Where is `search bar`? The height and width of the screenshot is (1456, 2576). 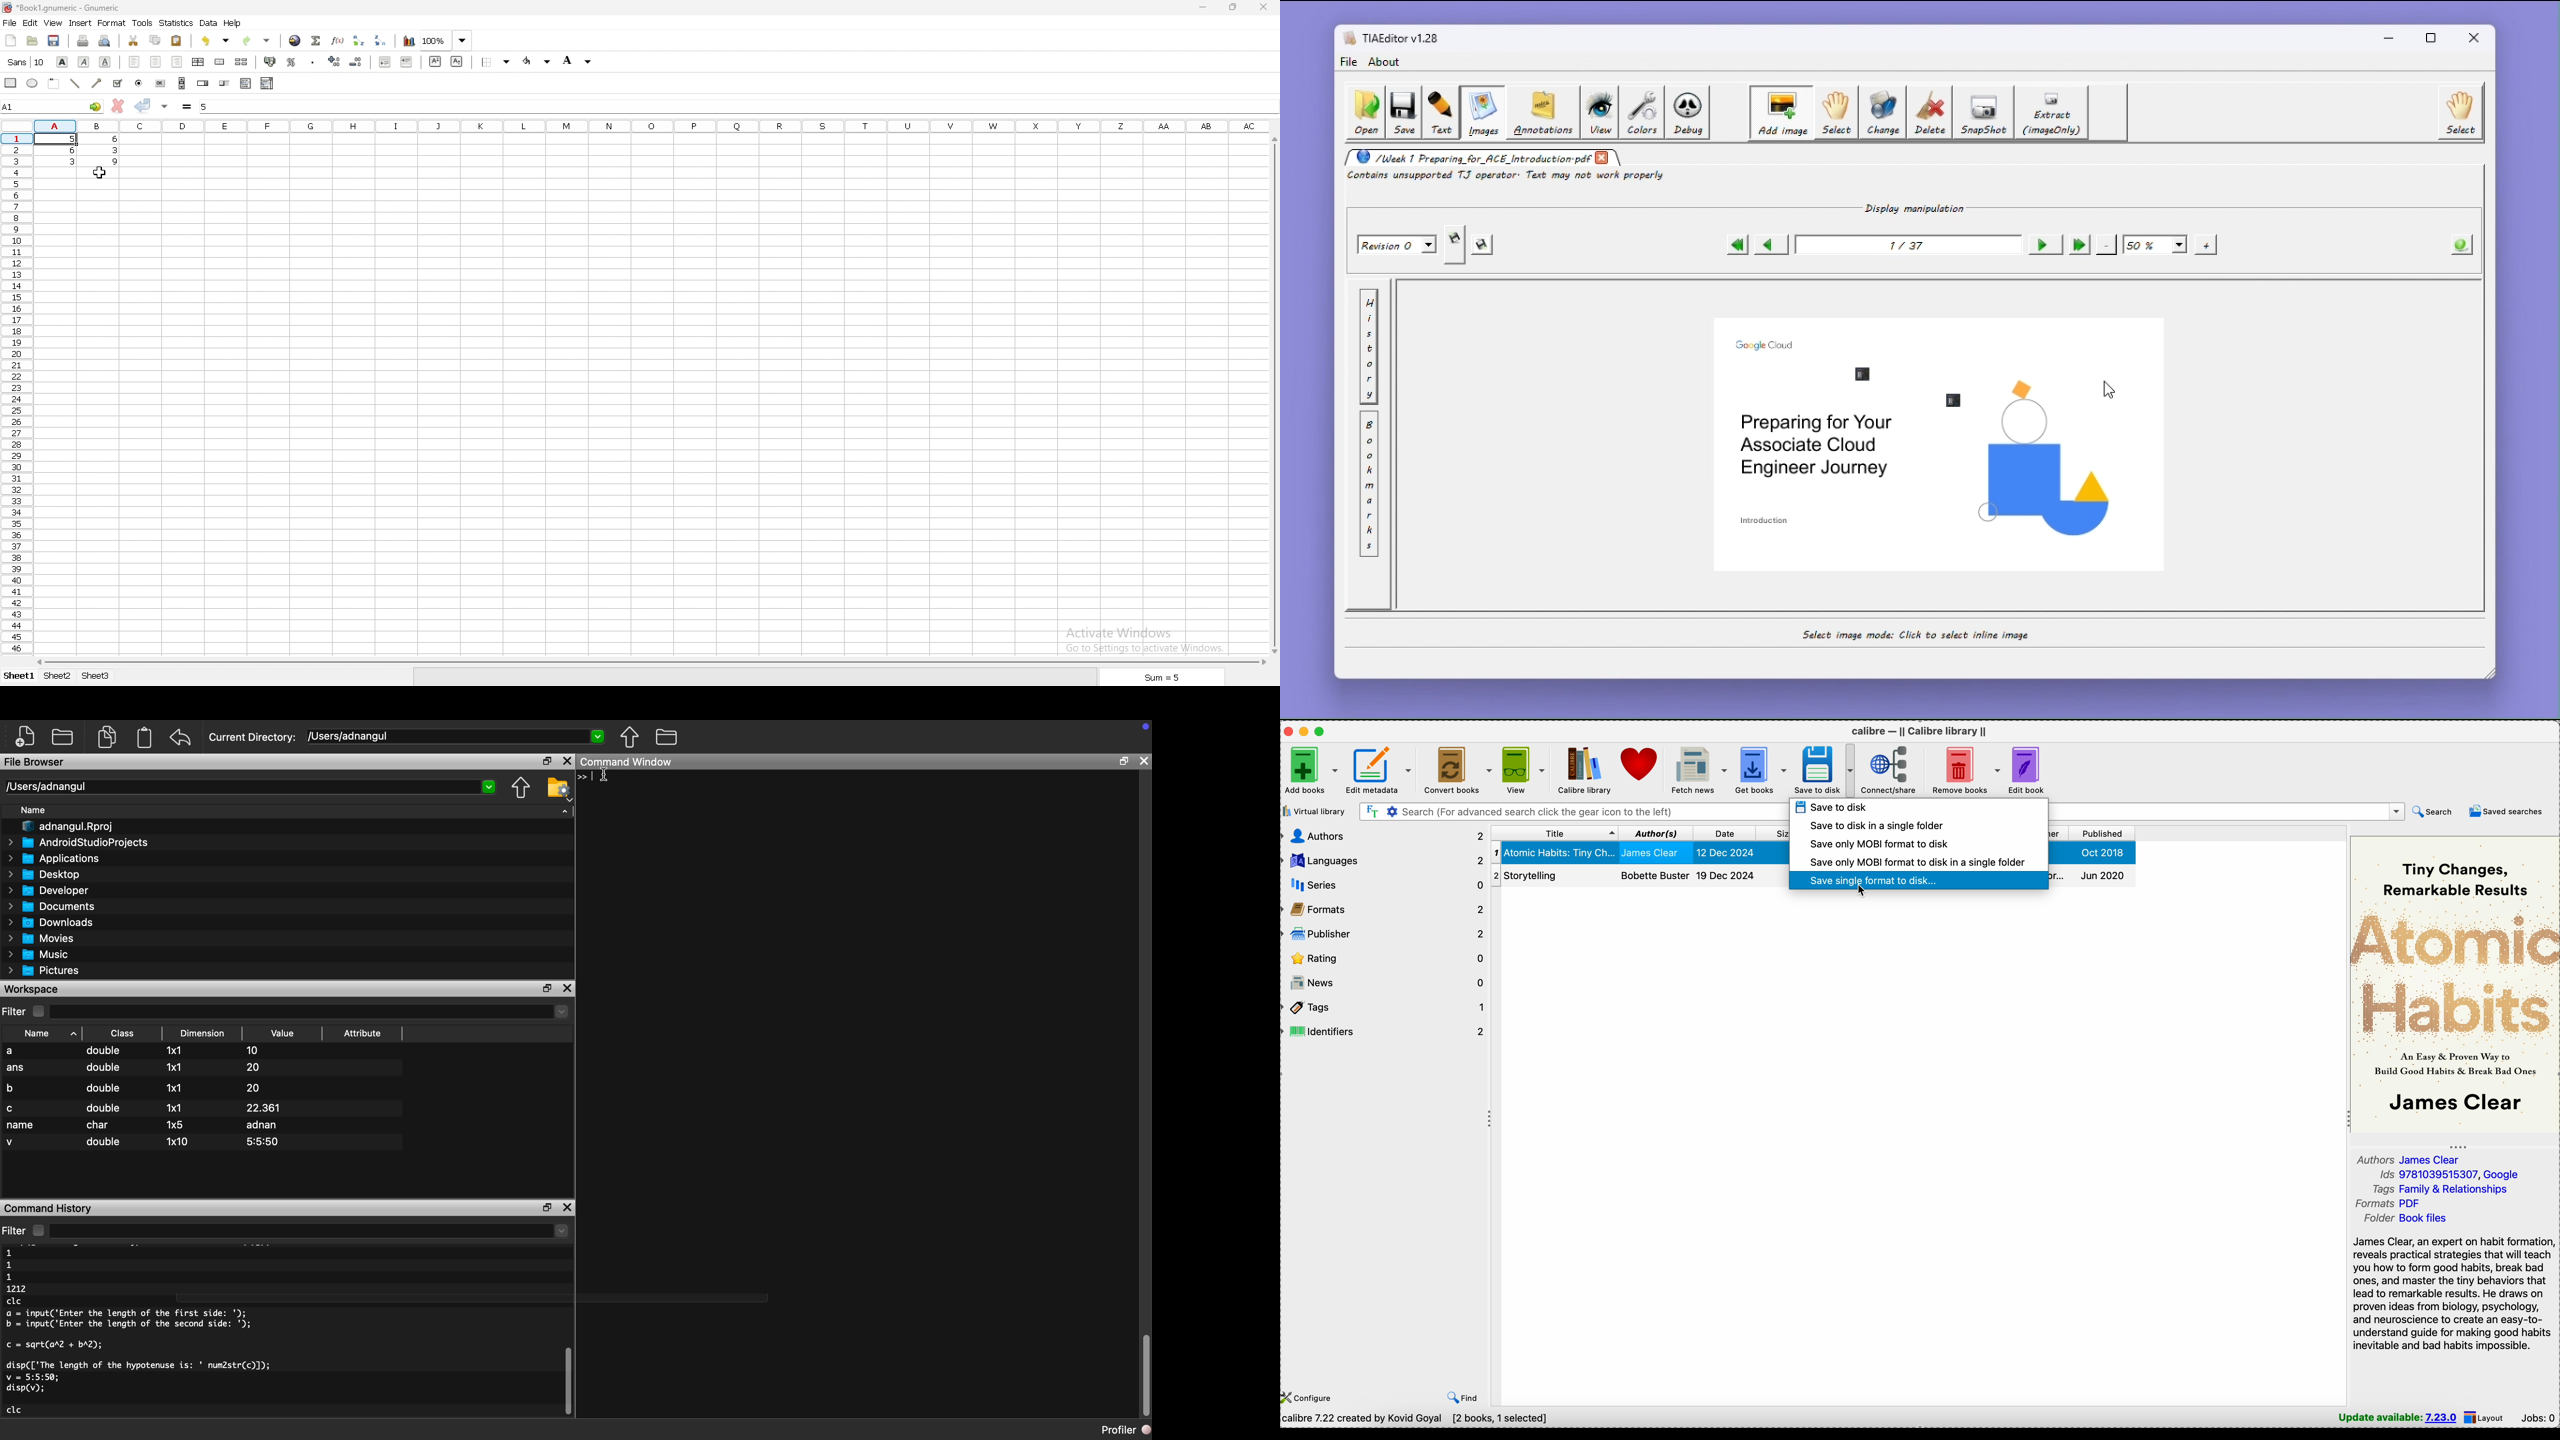 search bar is located at coordinates (1572, 812).